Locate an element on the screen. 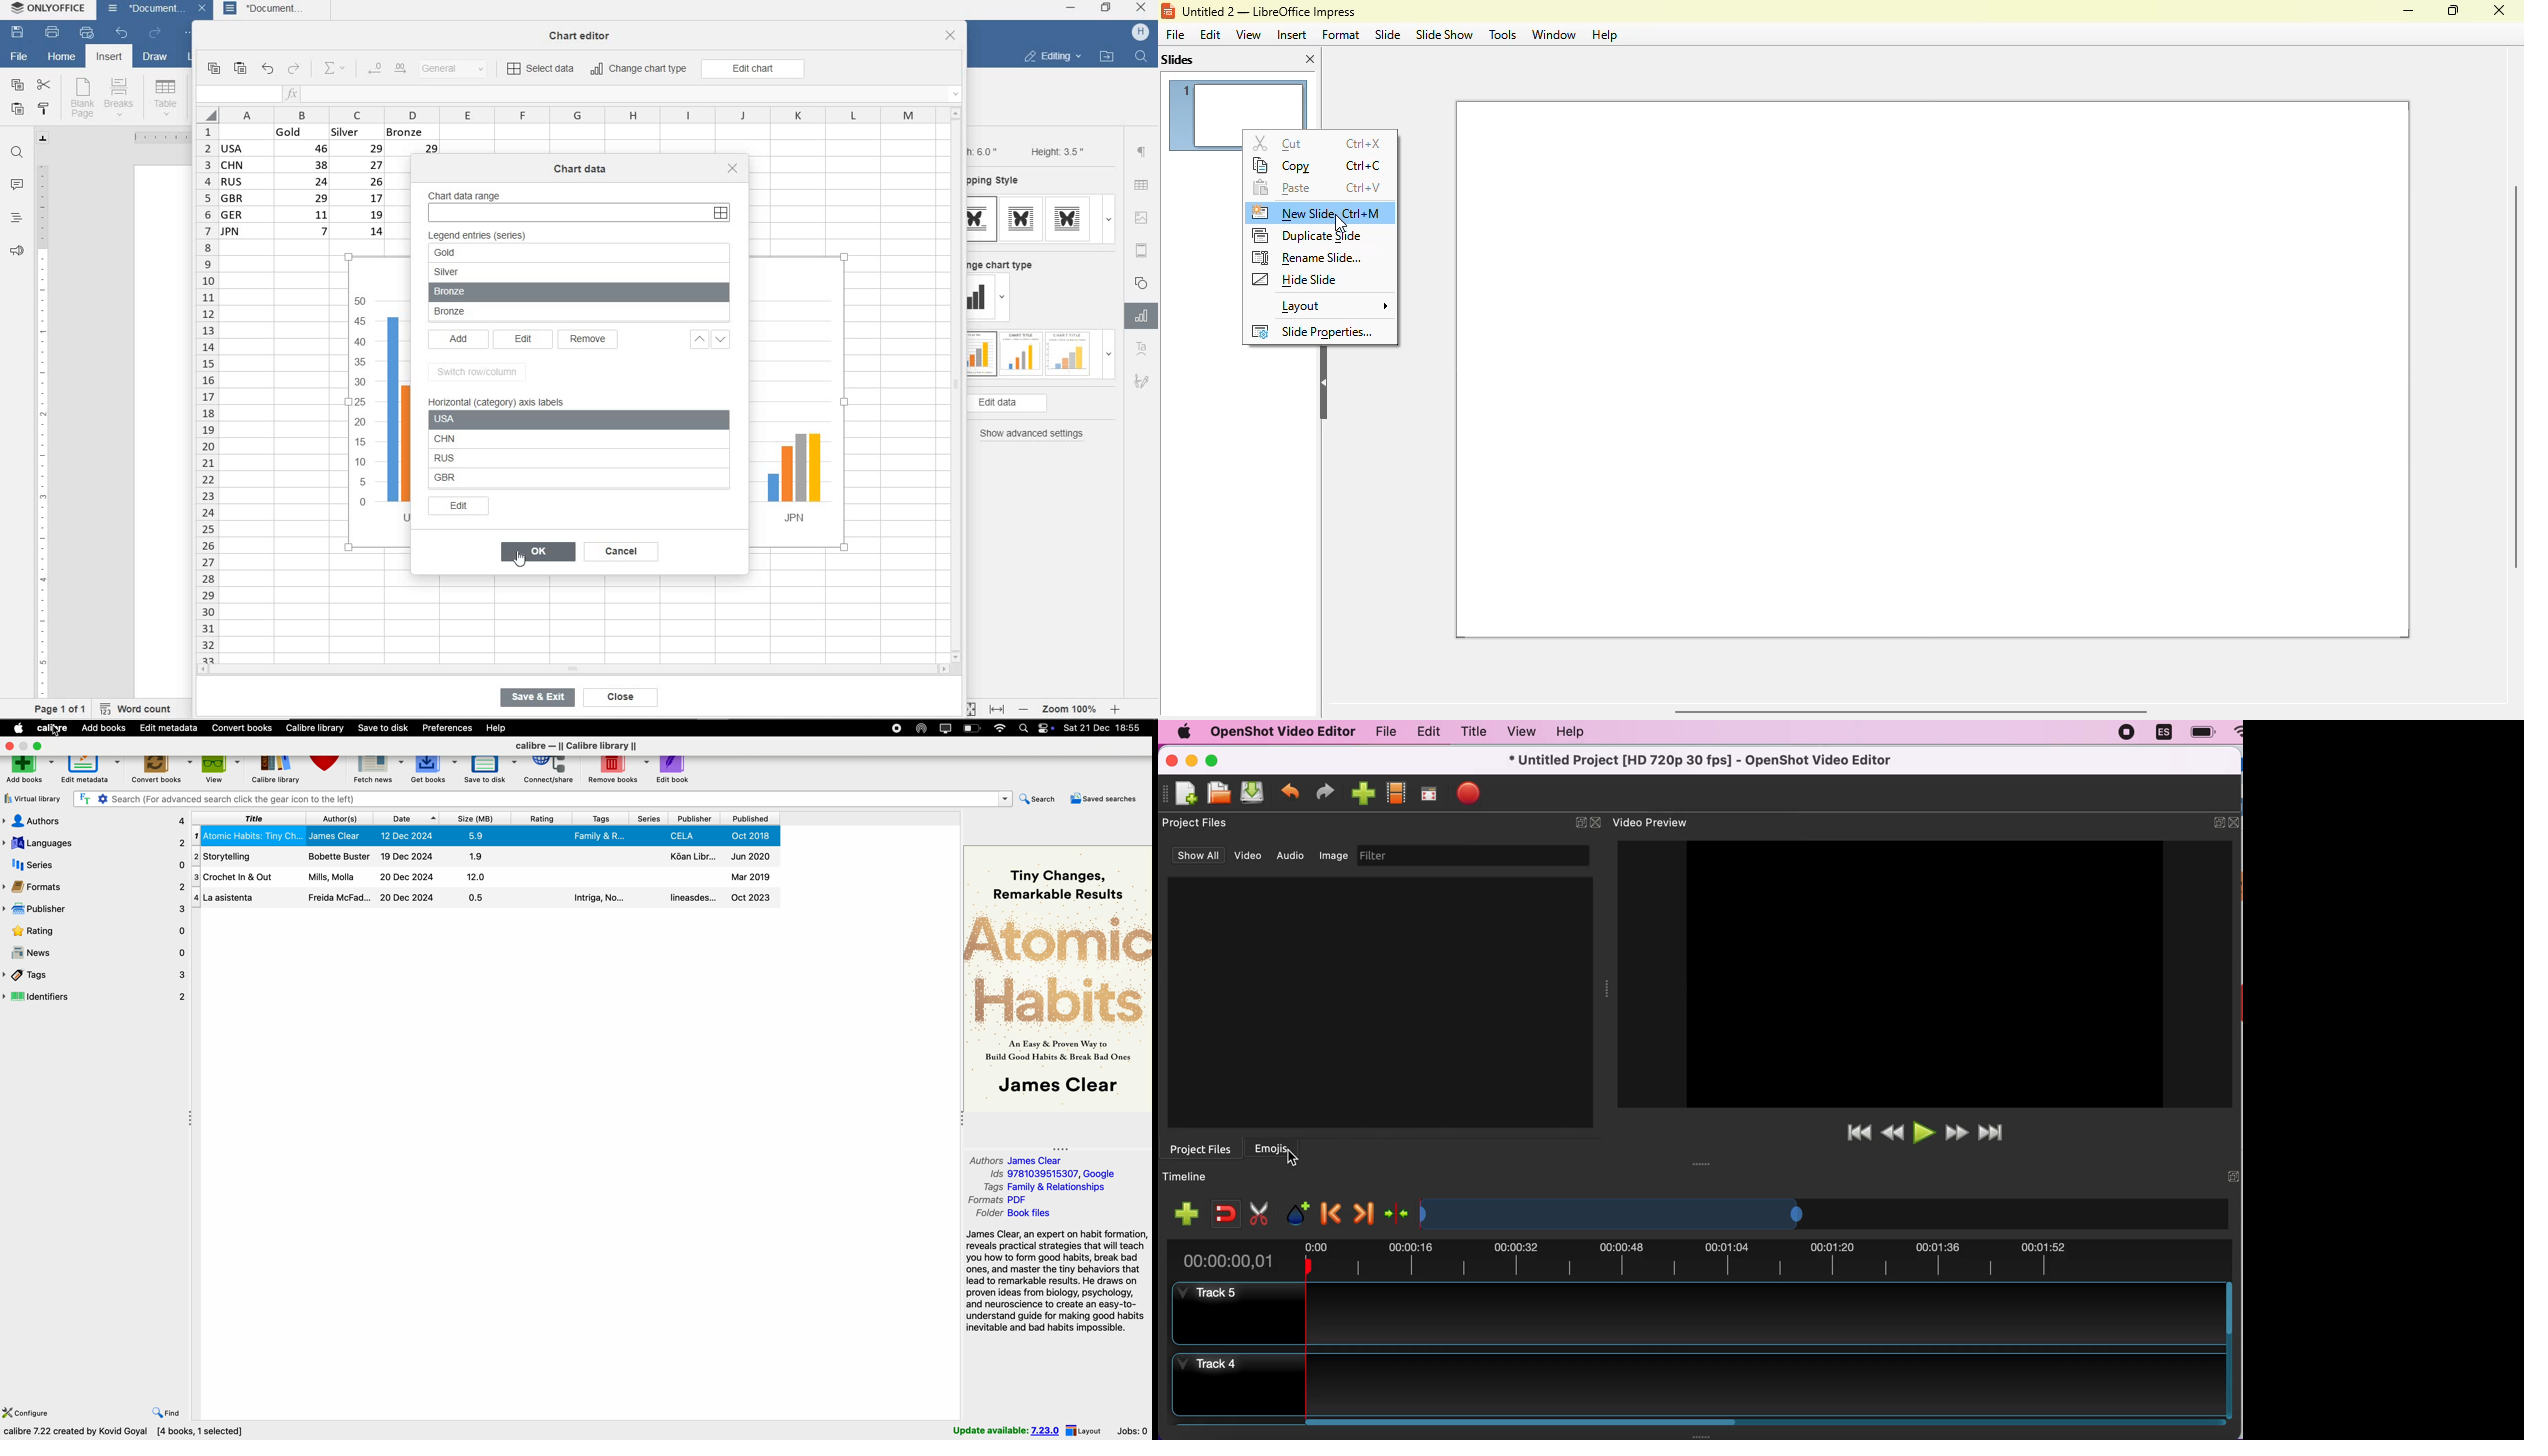 The height and width of the screenshot is (1456, 2548). chart data is located at coordinates (581, 169).